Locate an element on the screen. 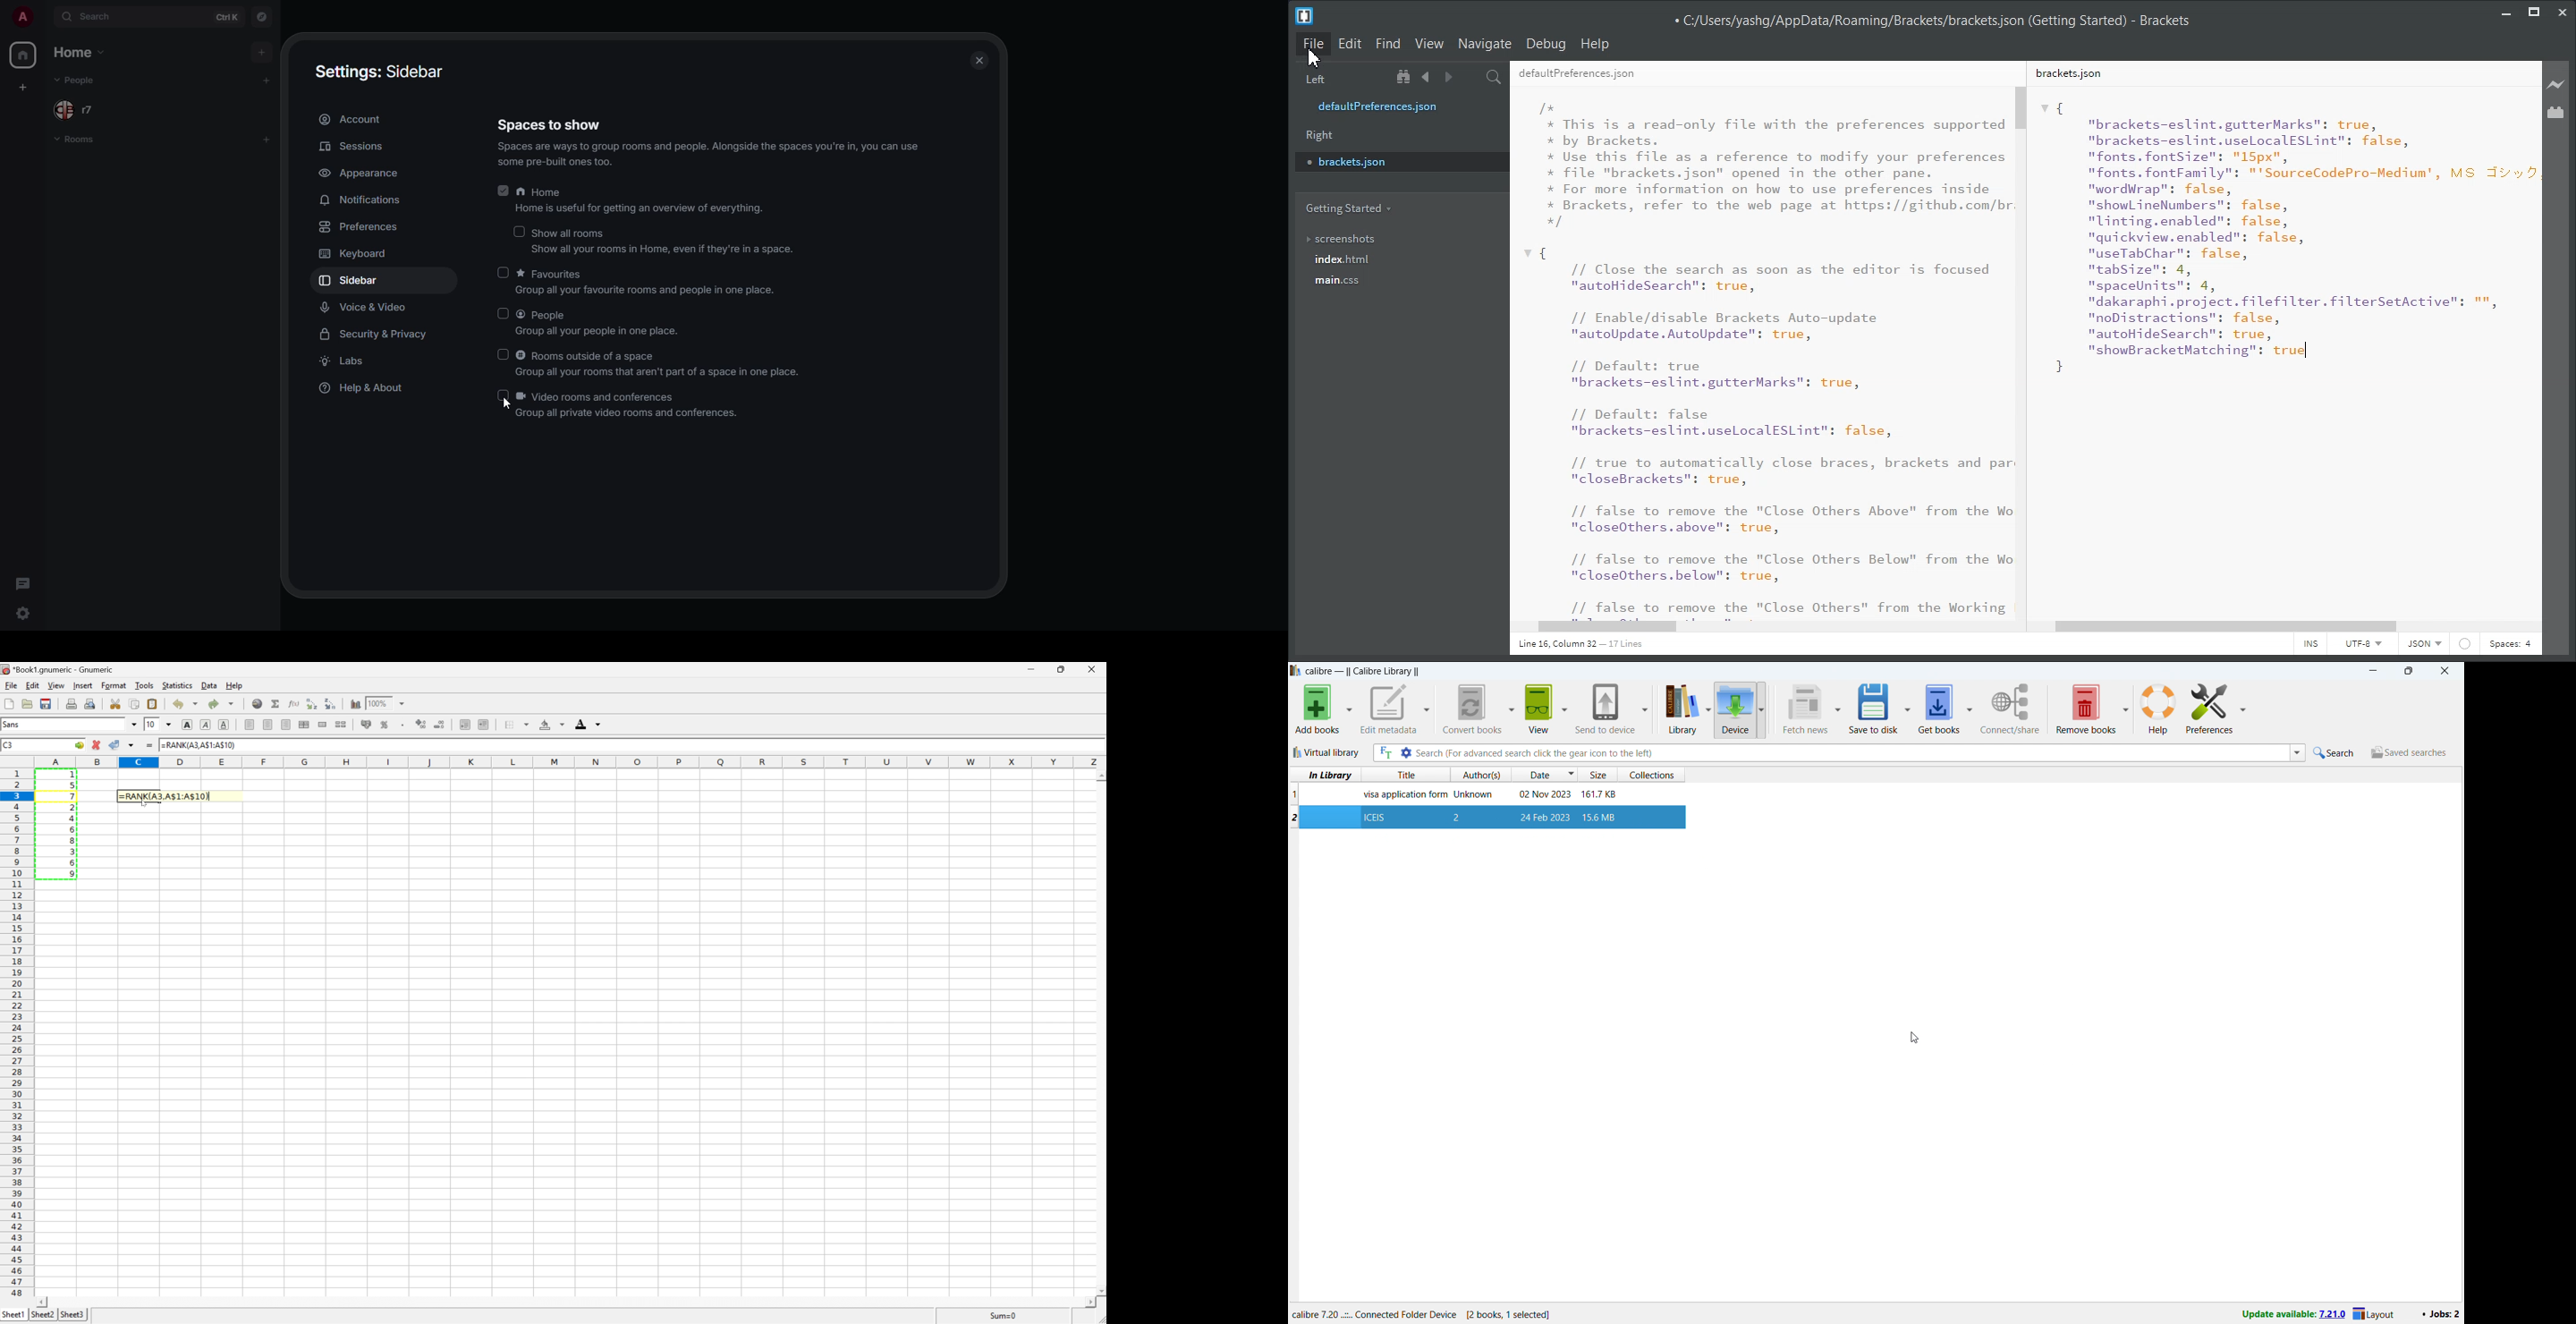 This screenshot has width=2576, height=1344. accept changes across selection is located at coordinates (133, 746).